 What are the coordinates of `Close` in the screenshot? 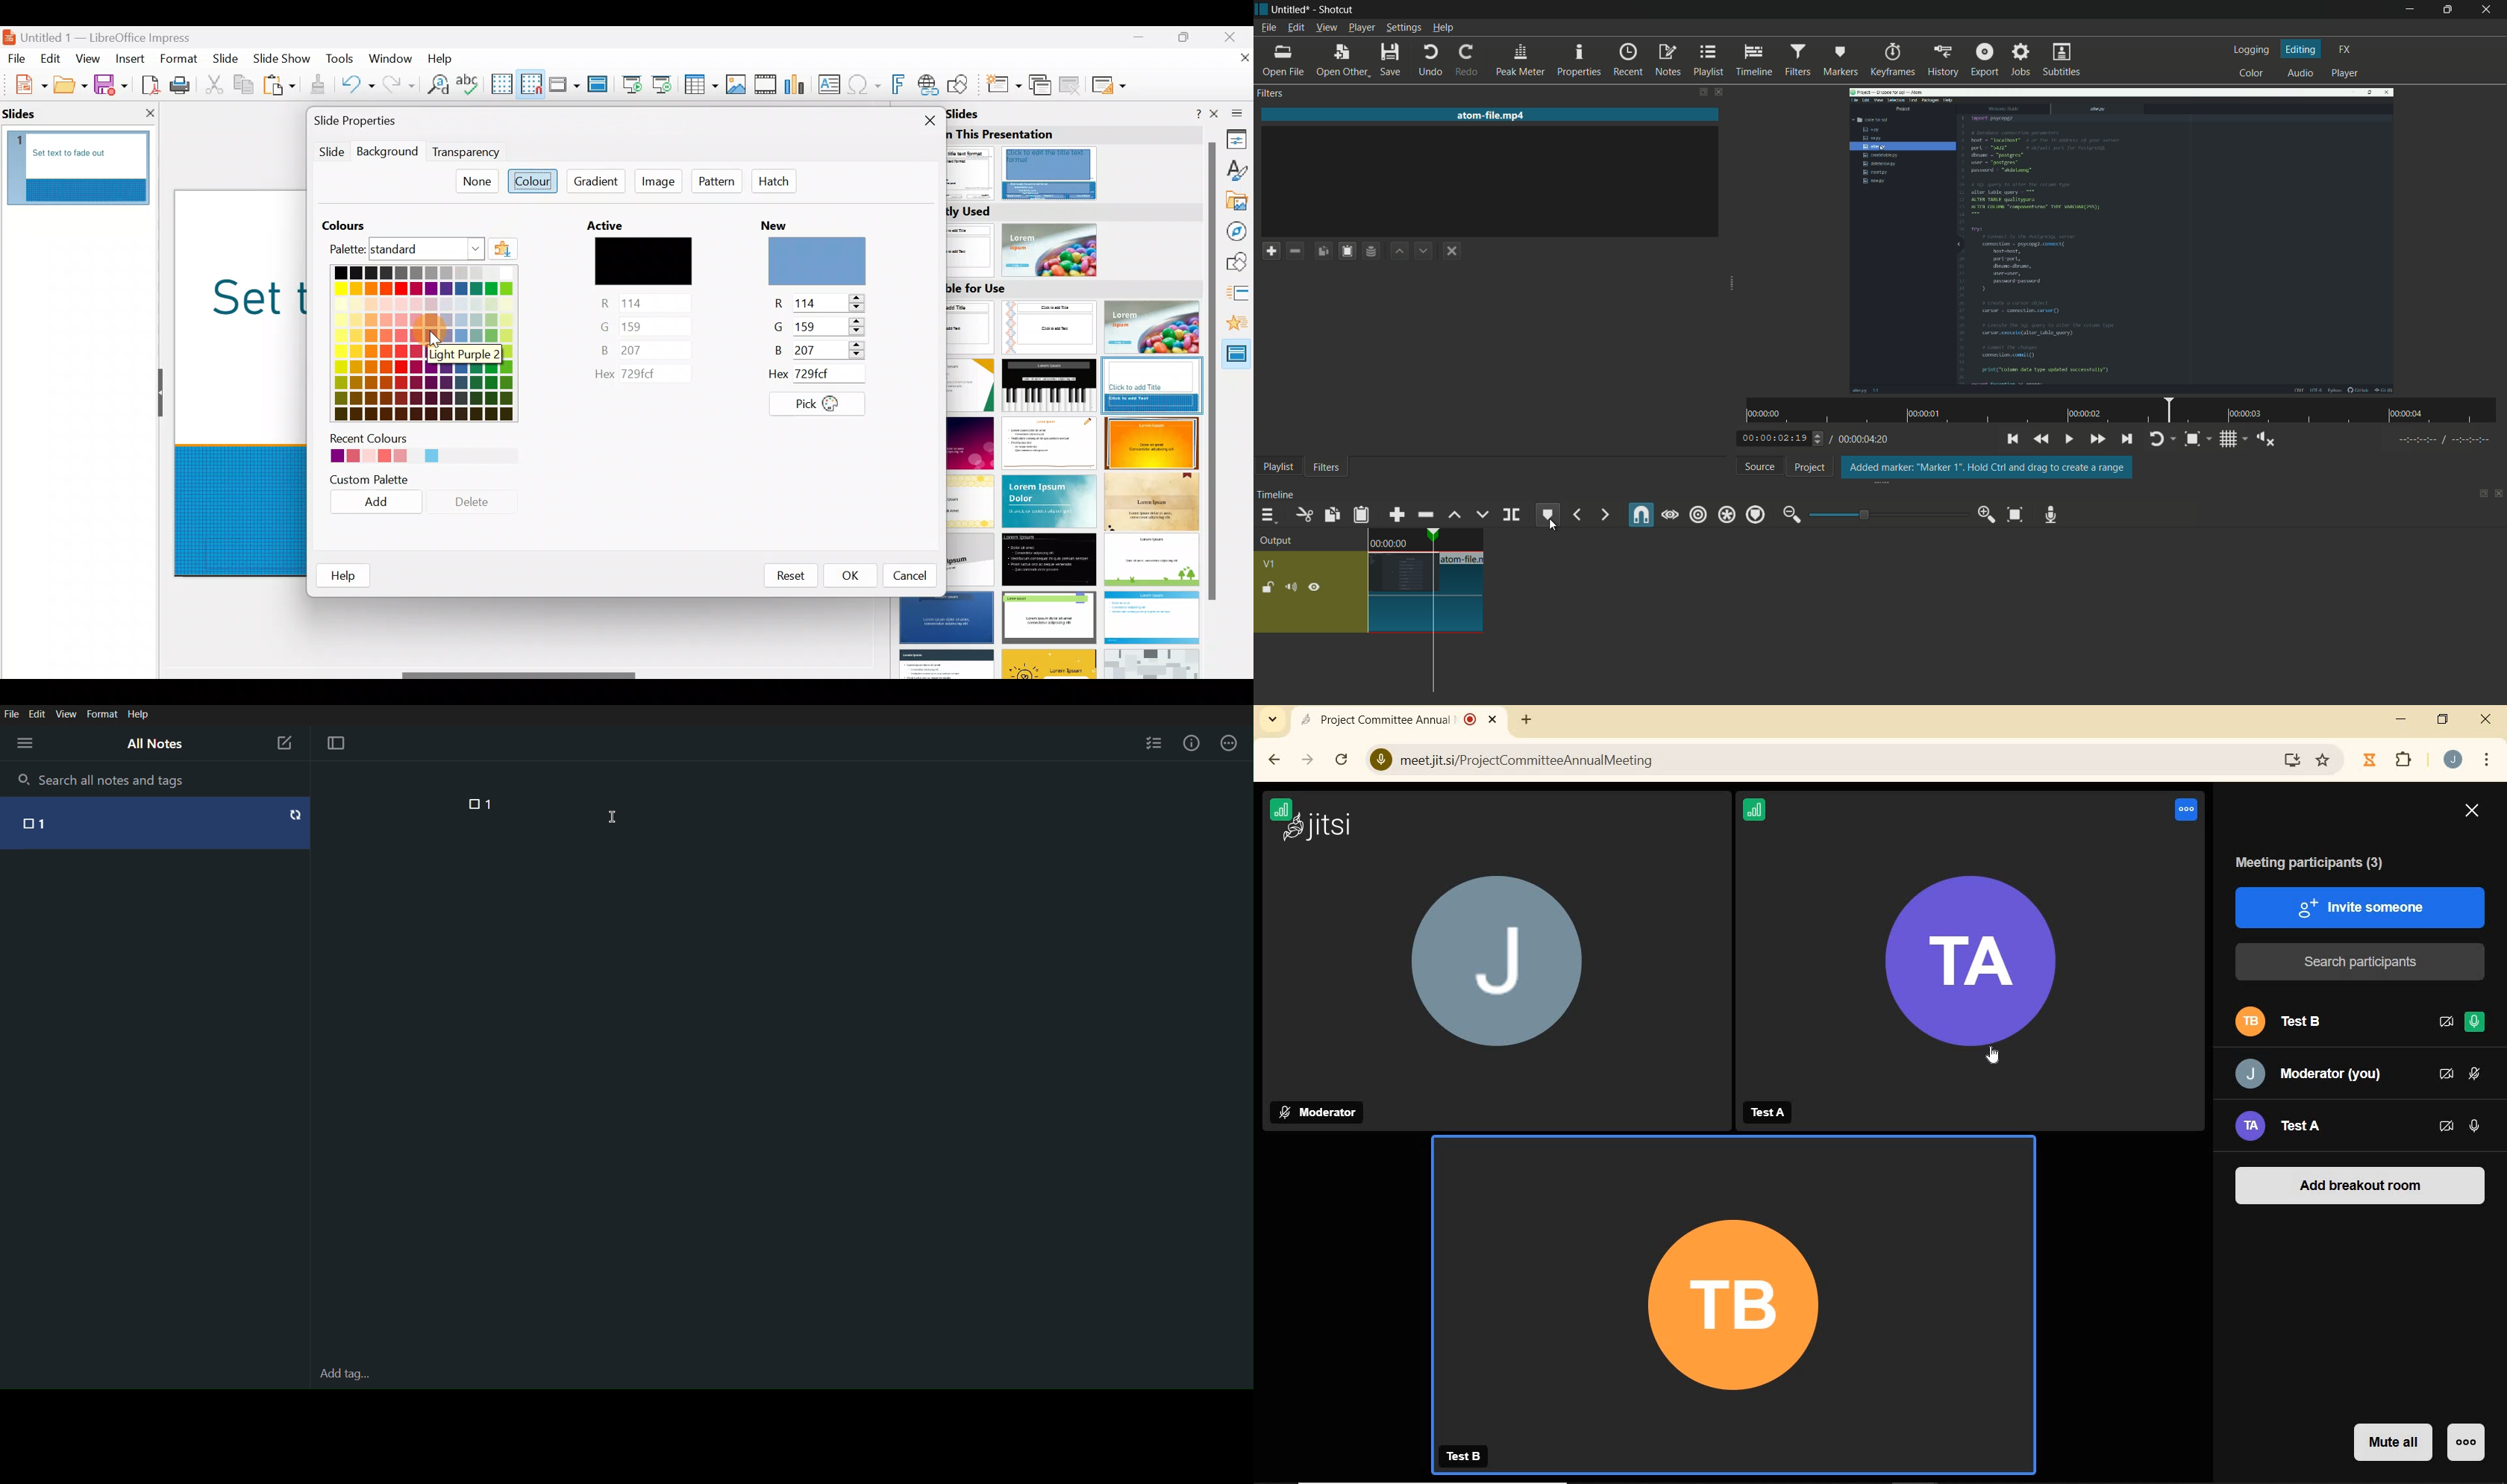 It's located at (926, 120).